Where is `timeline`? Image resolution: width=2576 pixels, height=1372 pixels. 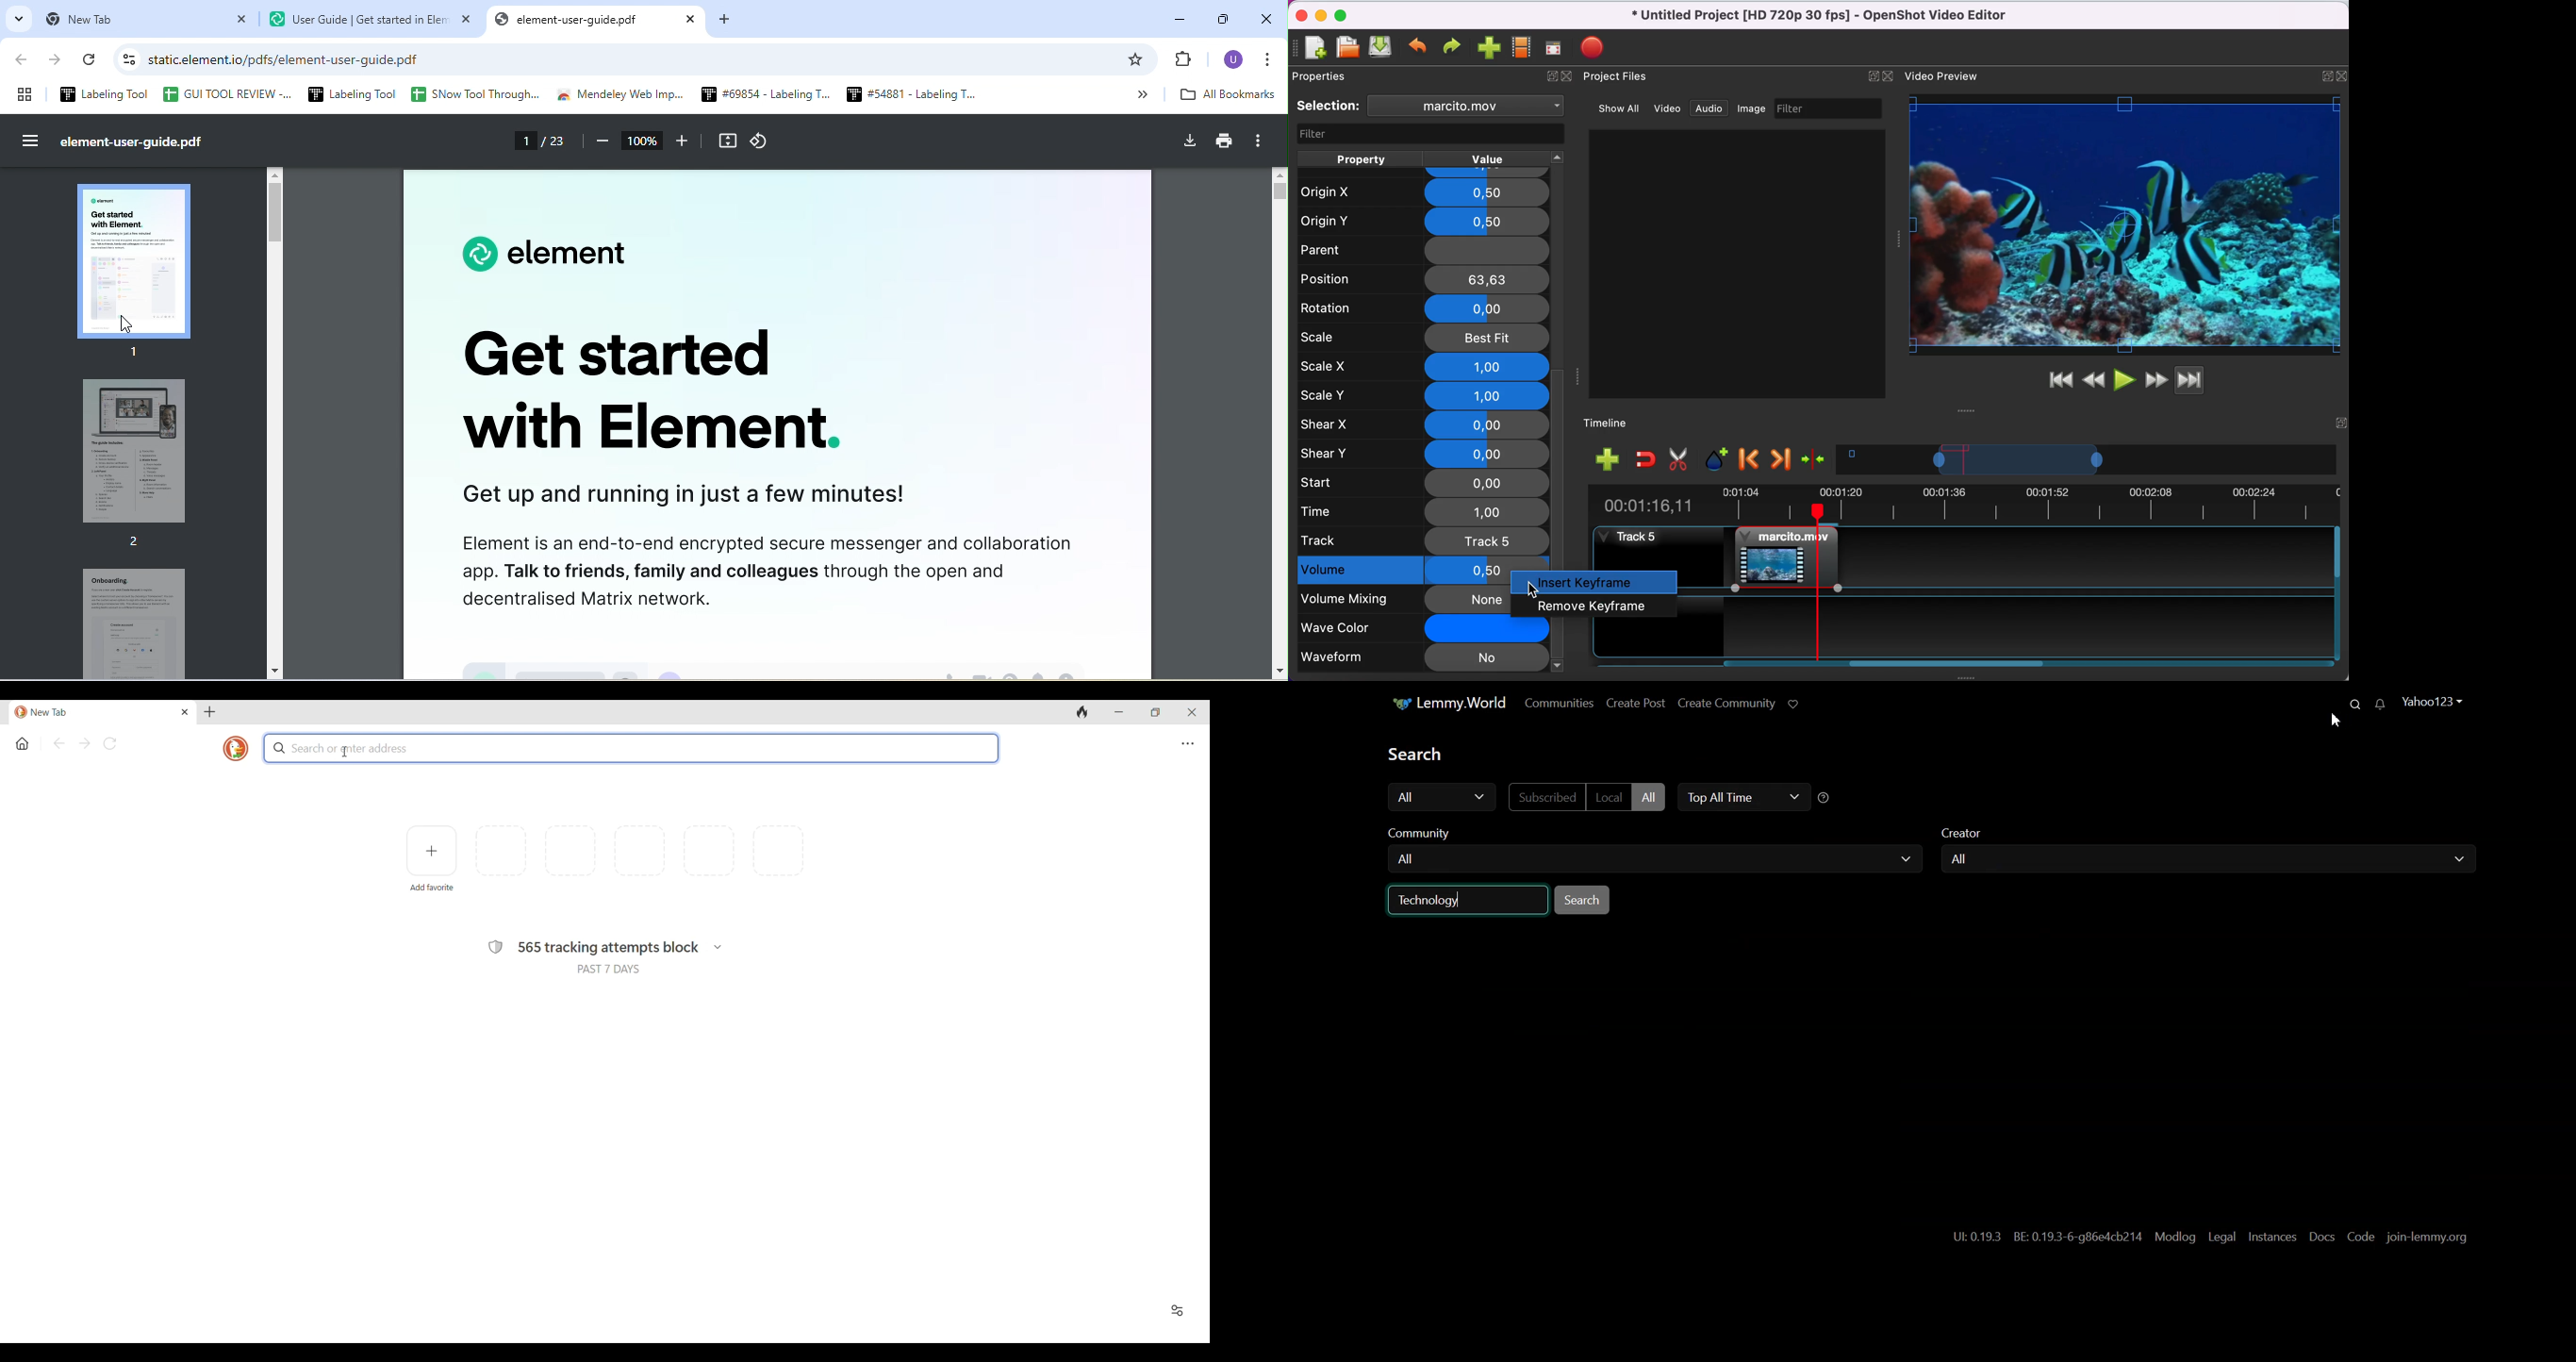 timeline is located at coordinates (2089, 462).